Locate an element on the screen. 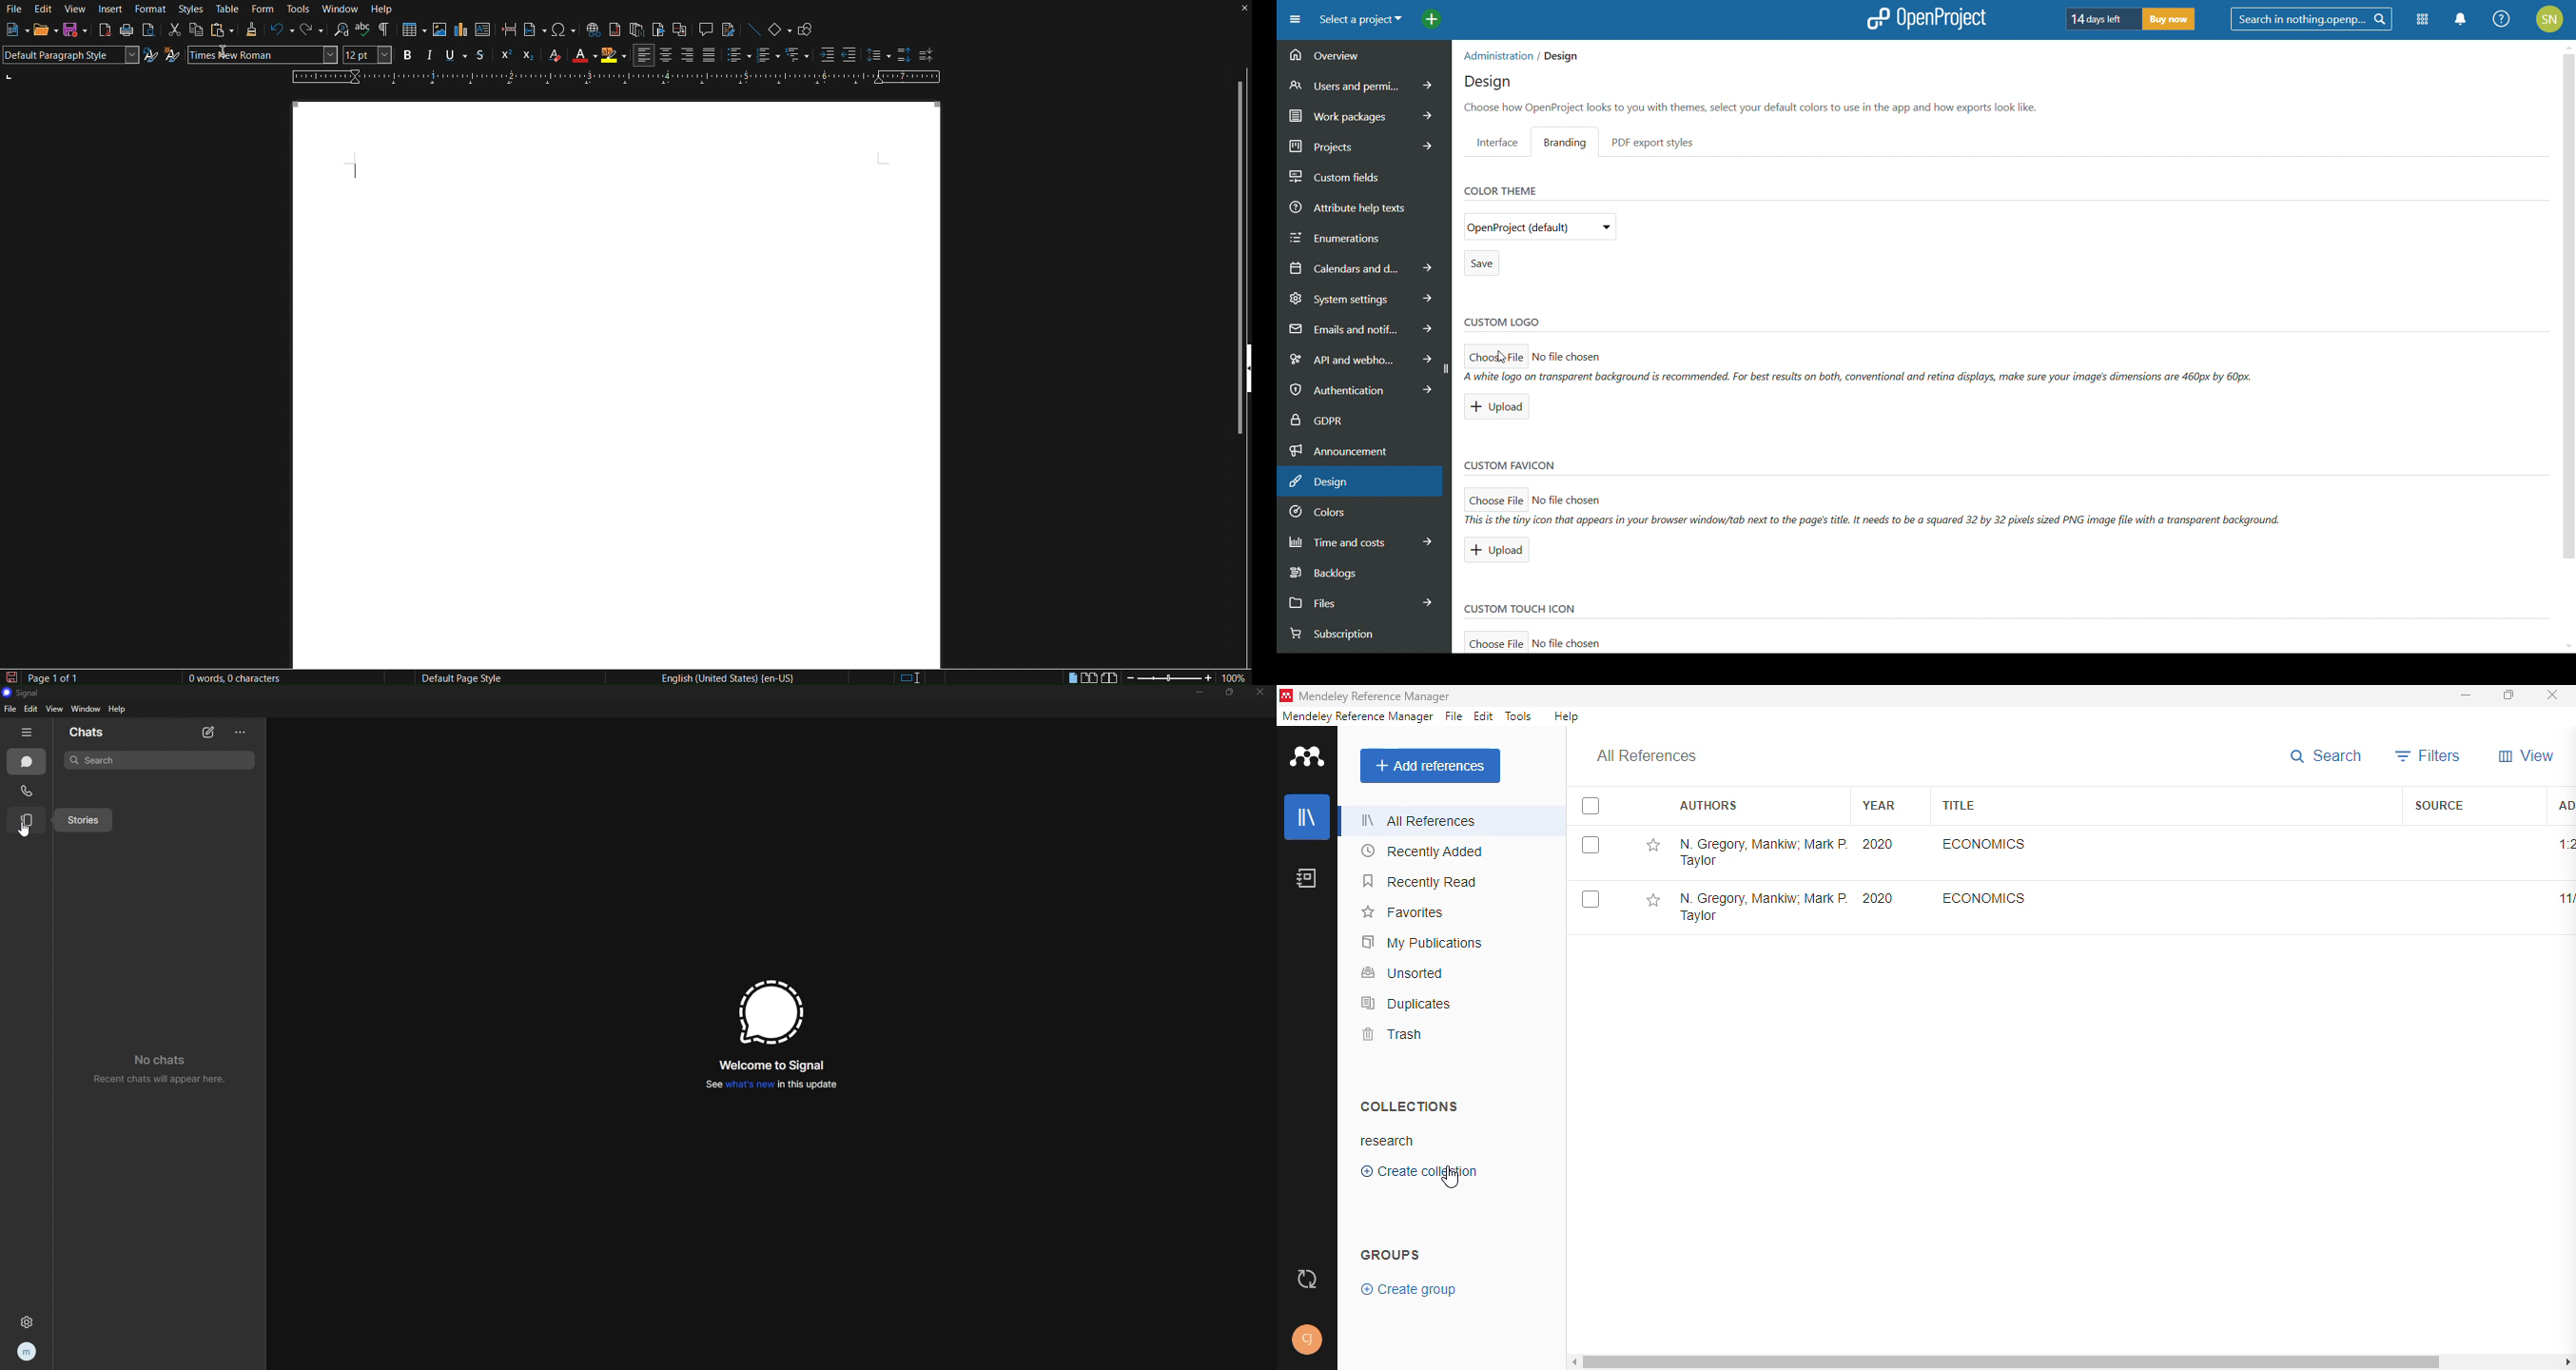 Image resolution: width=2576 pixels, height=1372 pixels. Toggle ordered list is located at coordinates (768, 57).